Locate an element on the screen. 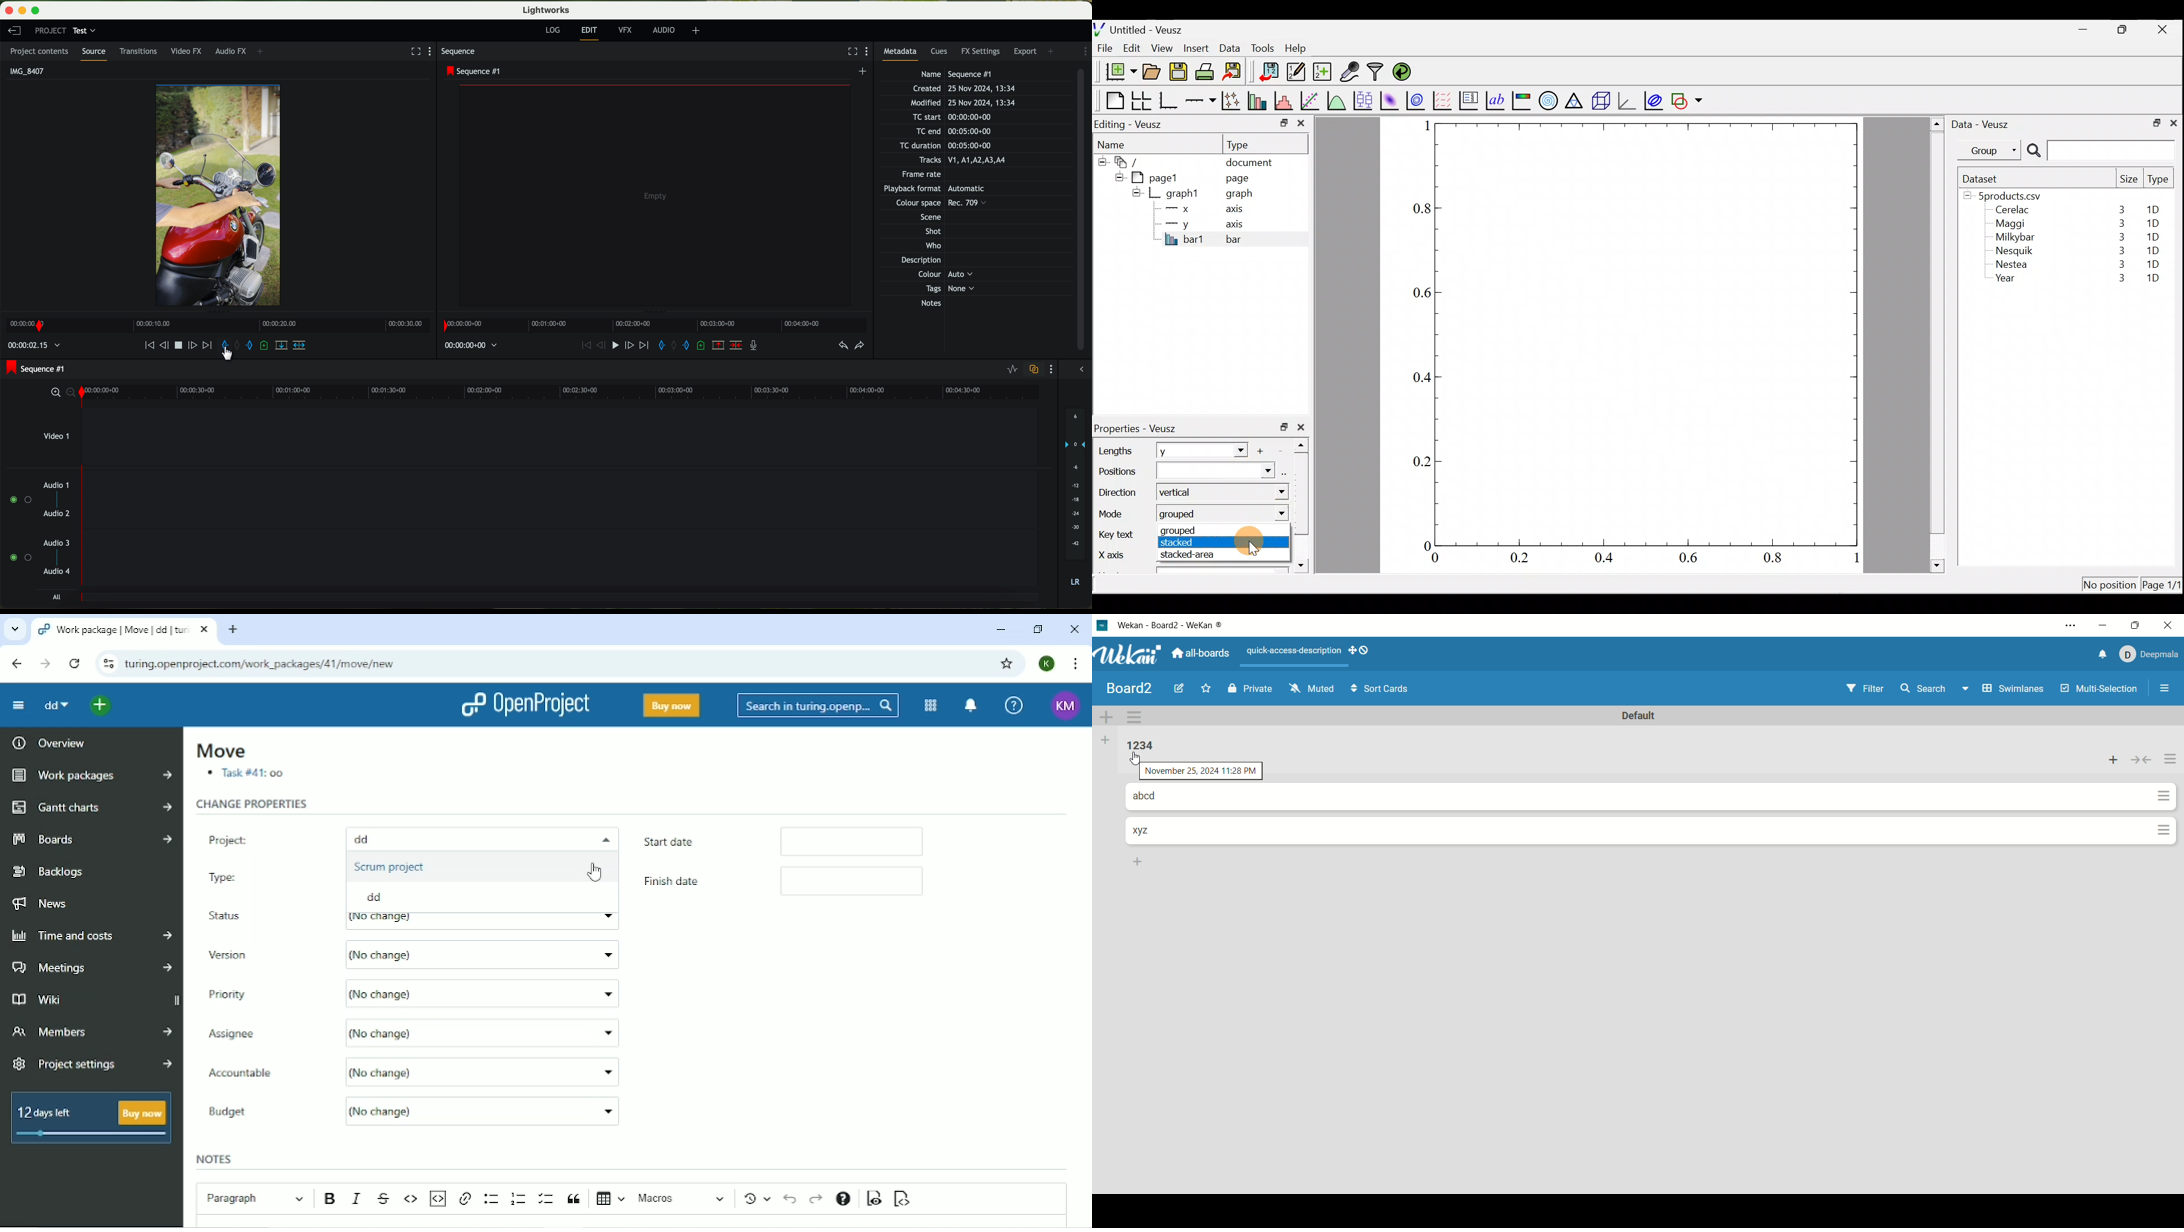  K is located at coordinates (1048, 663).